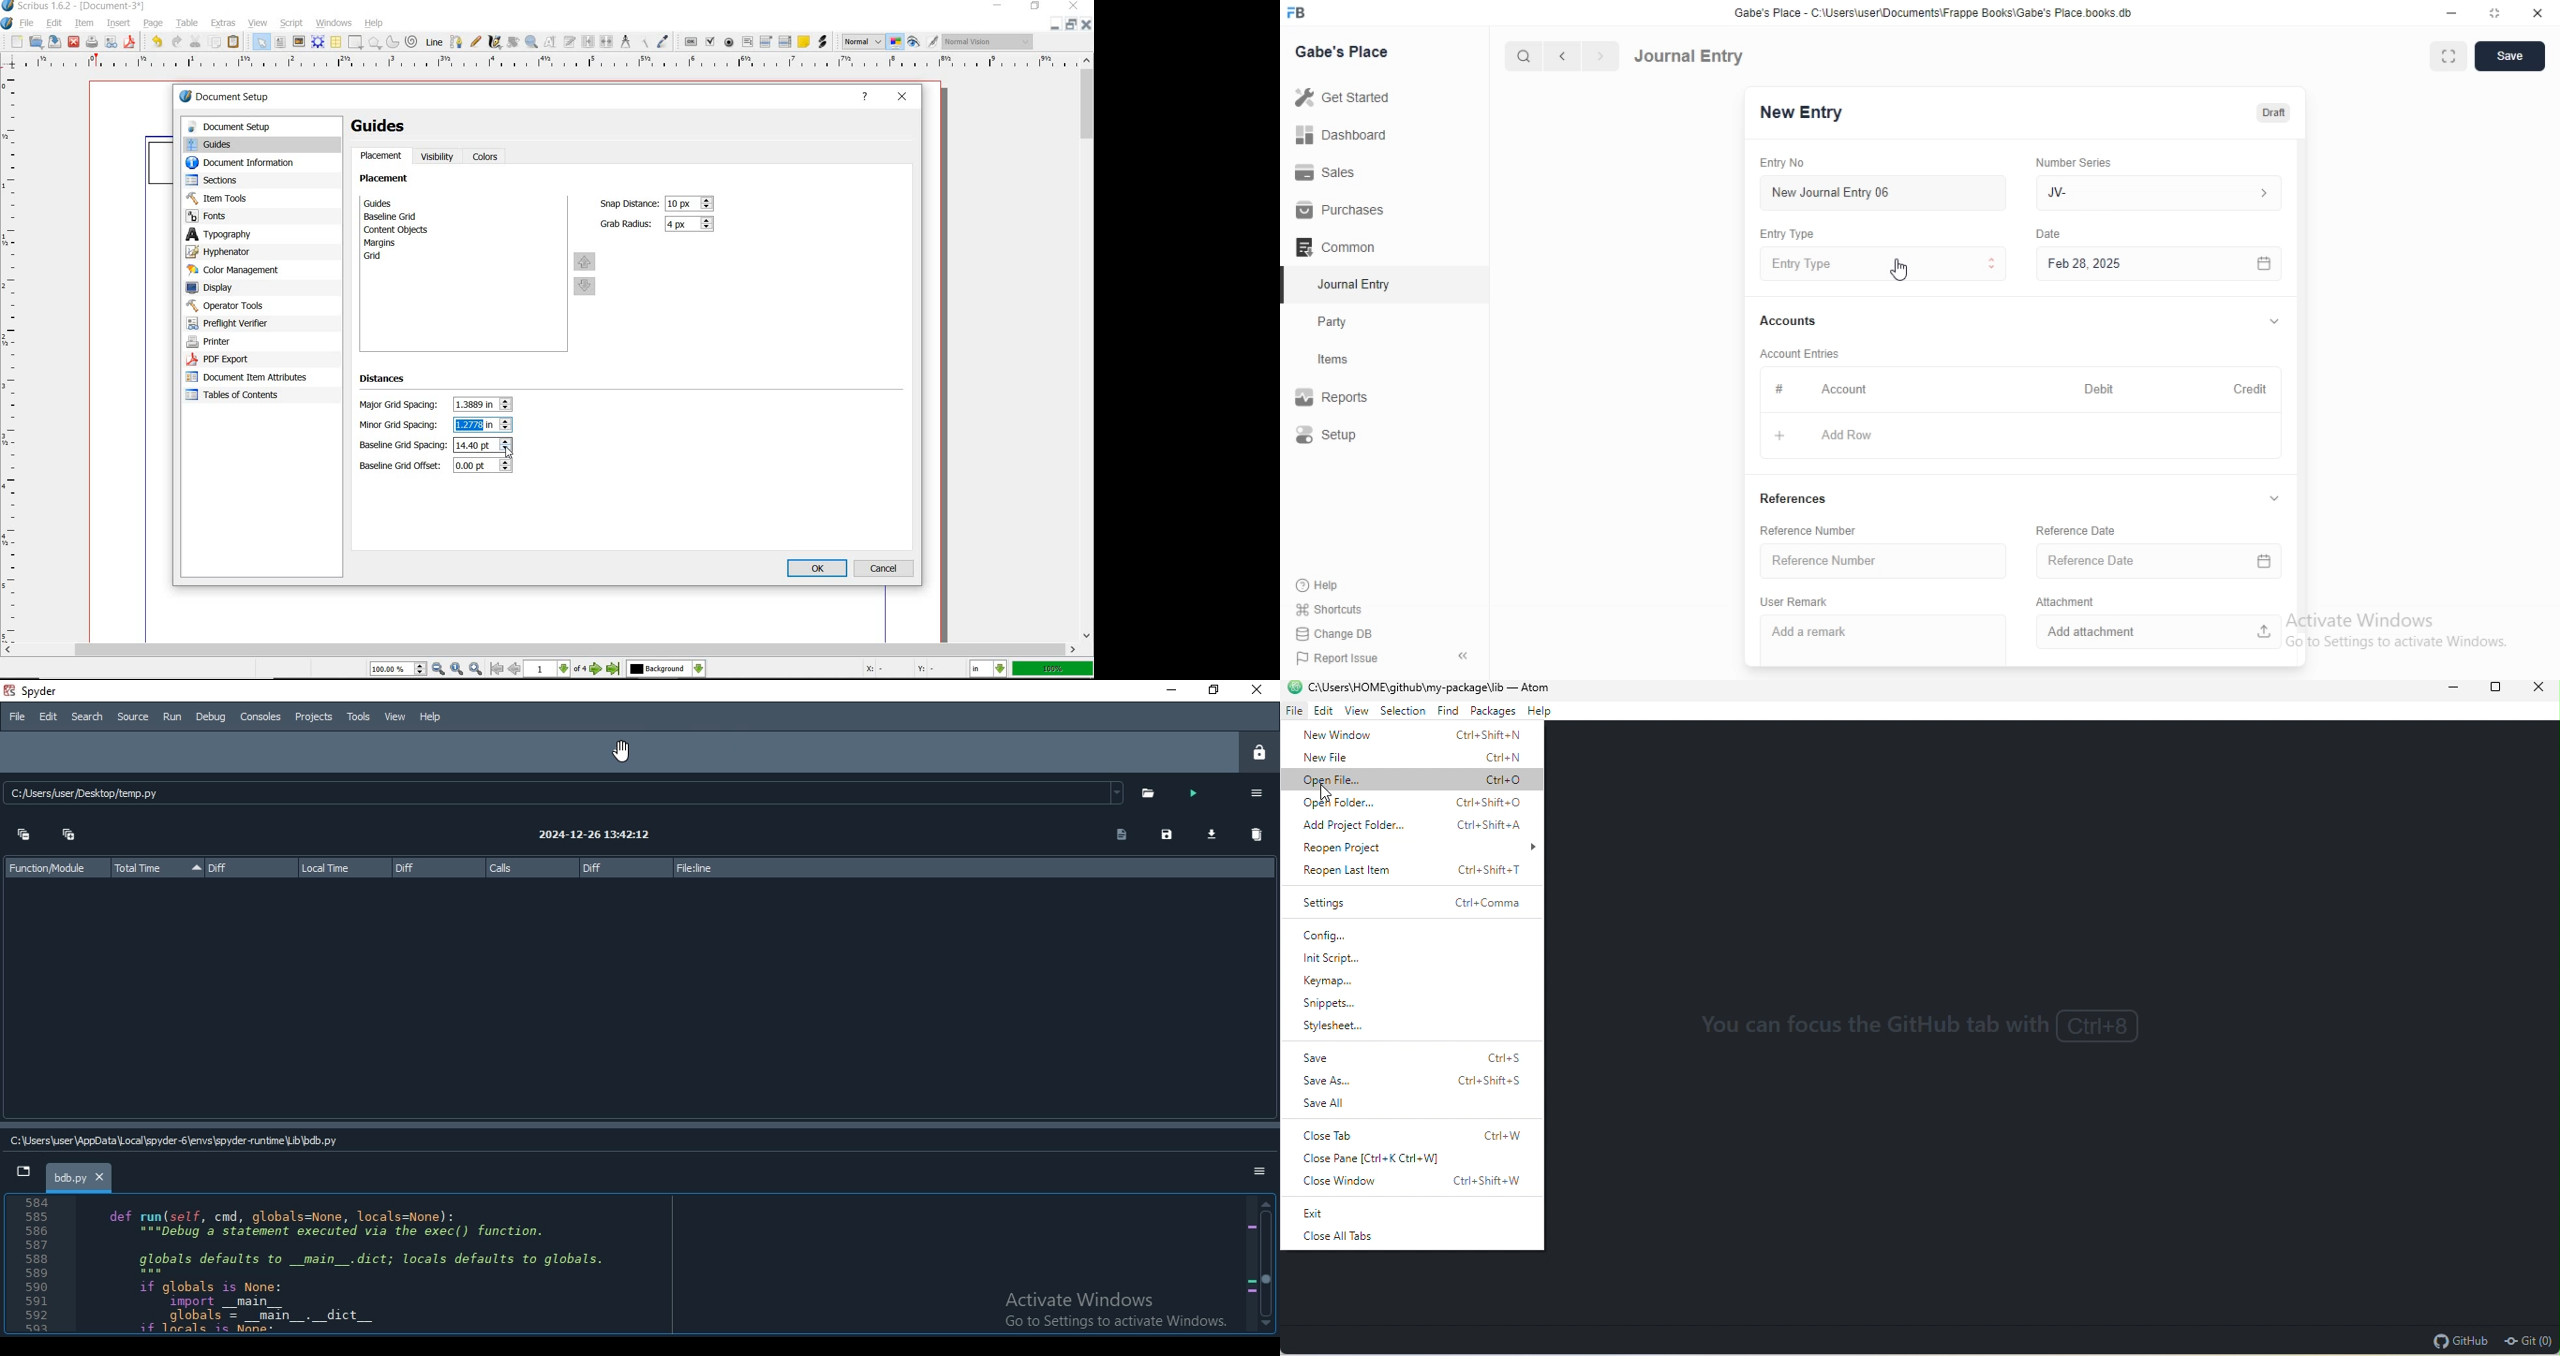  I want to click on , so click(2051, 236).